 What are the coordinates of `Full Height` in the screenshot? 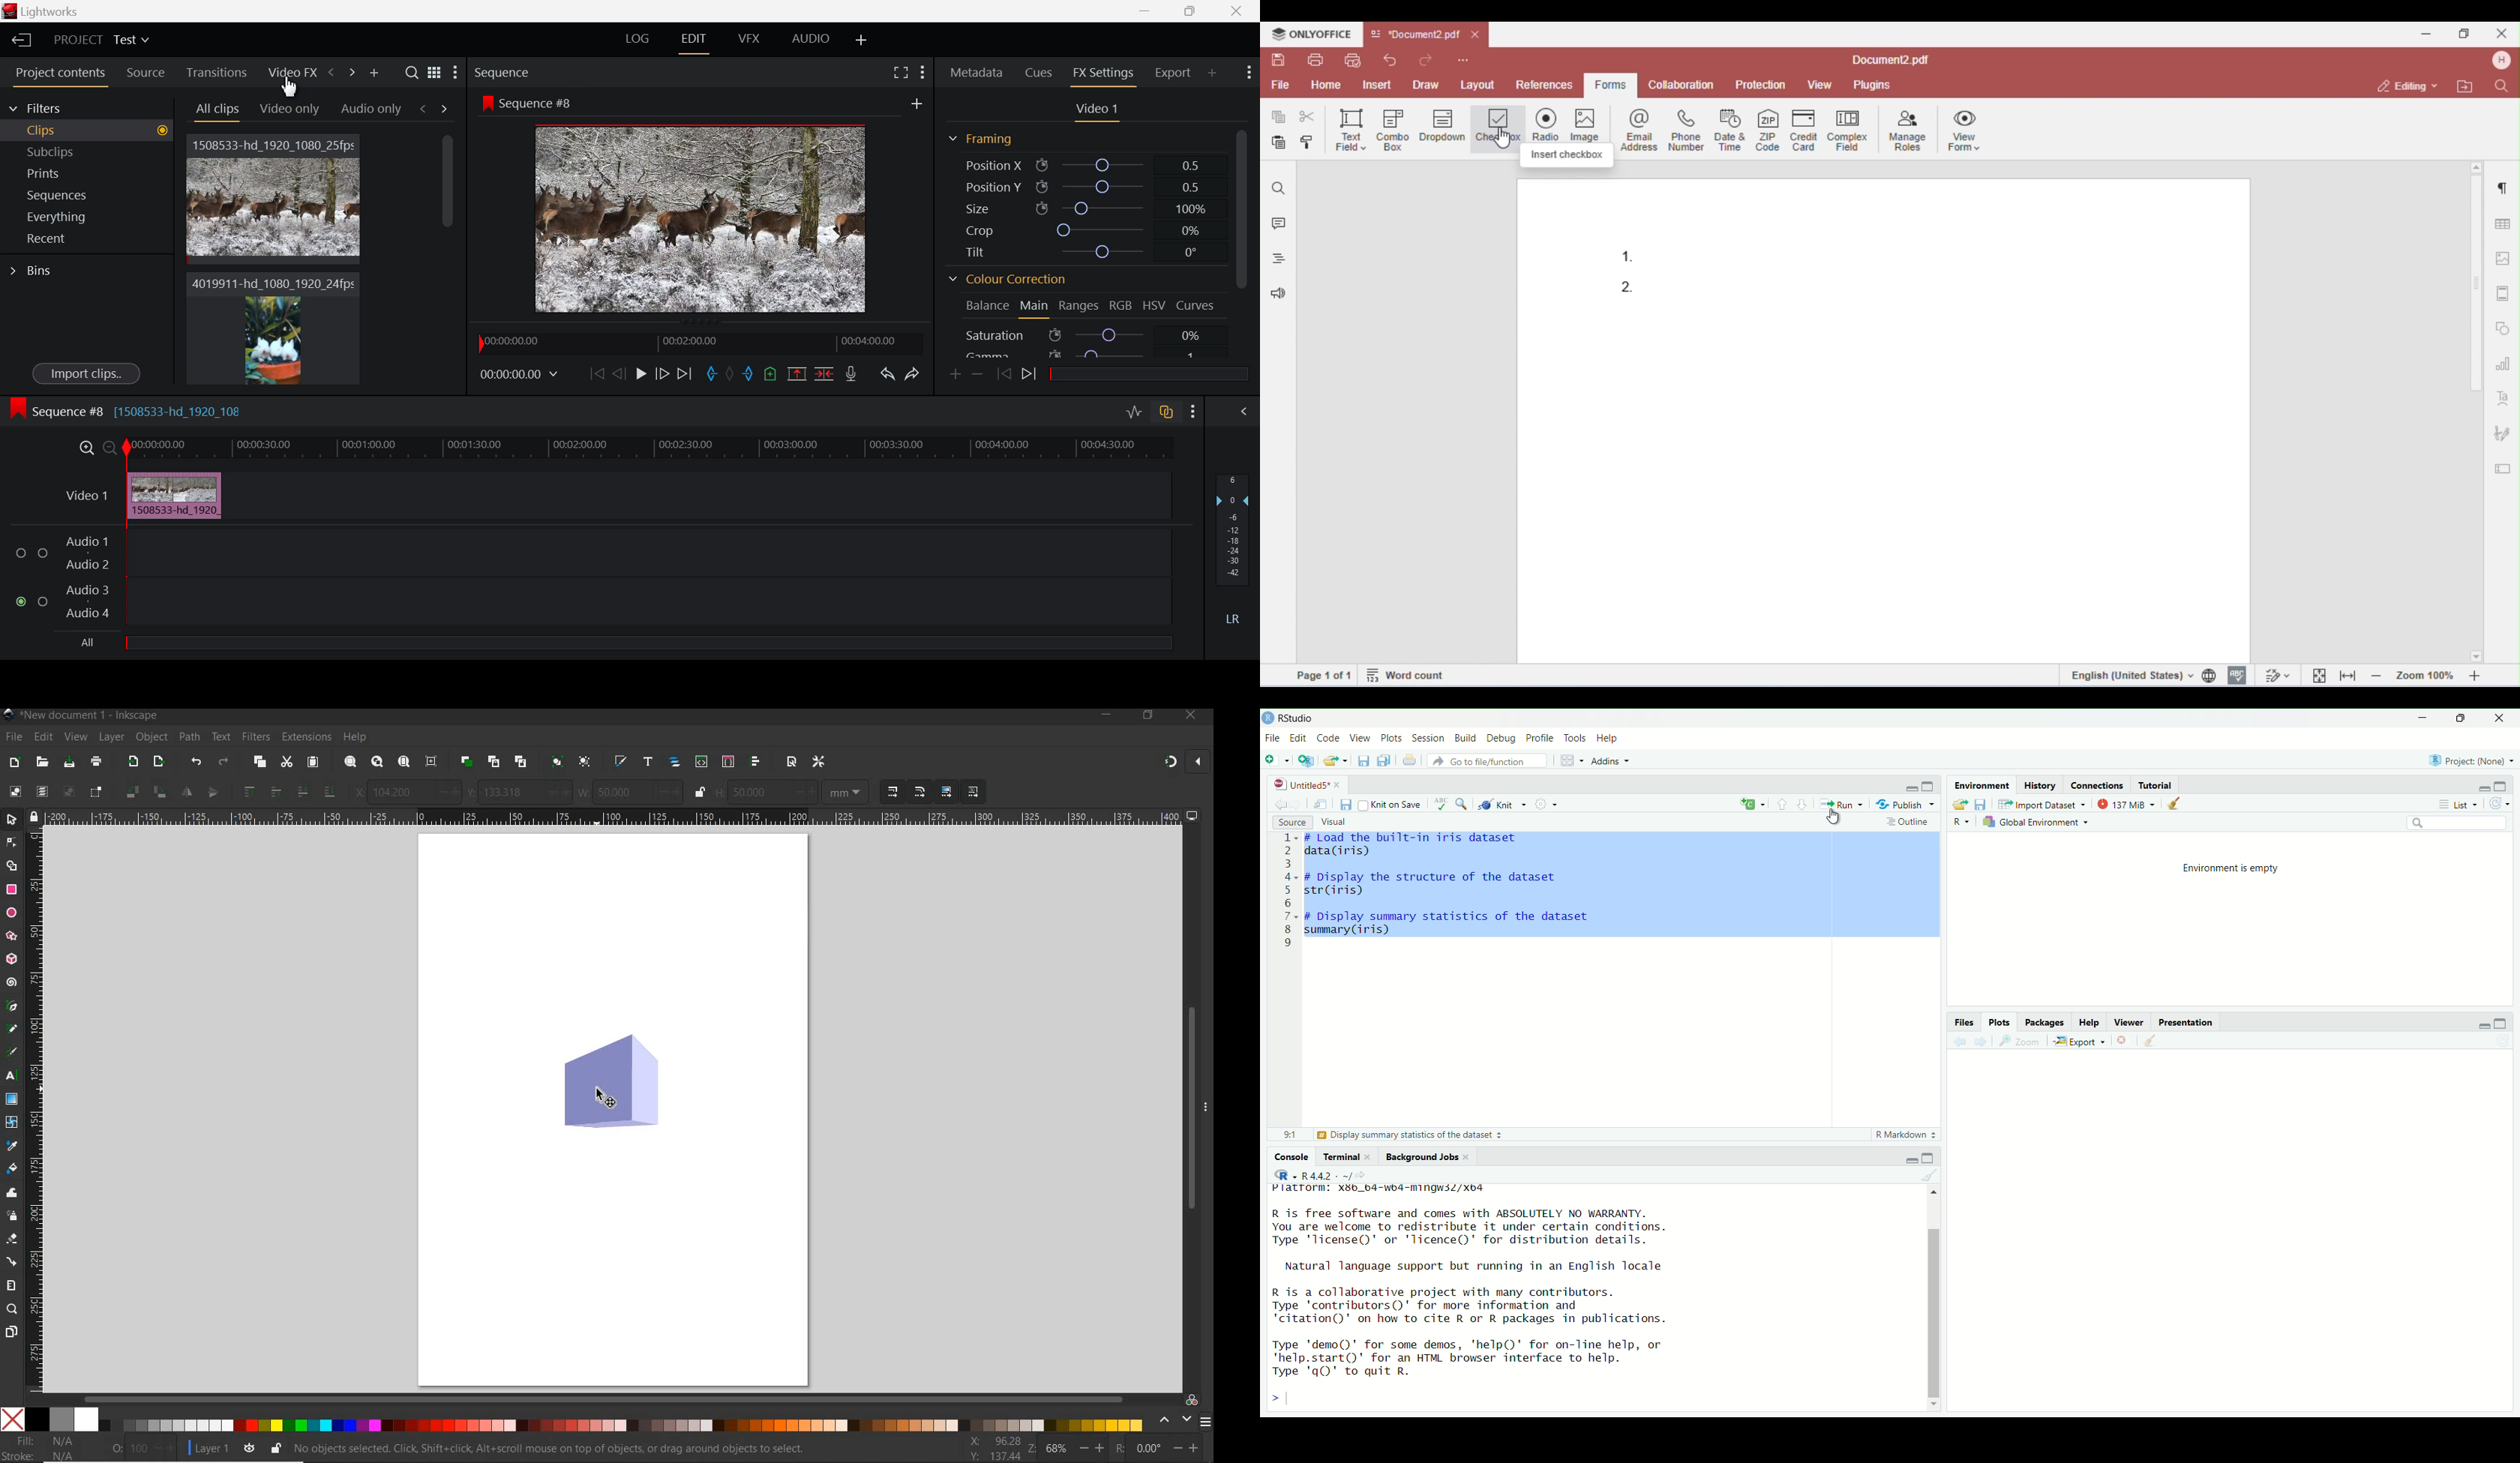 It's located at (2501, 1023).